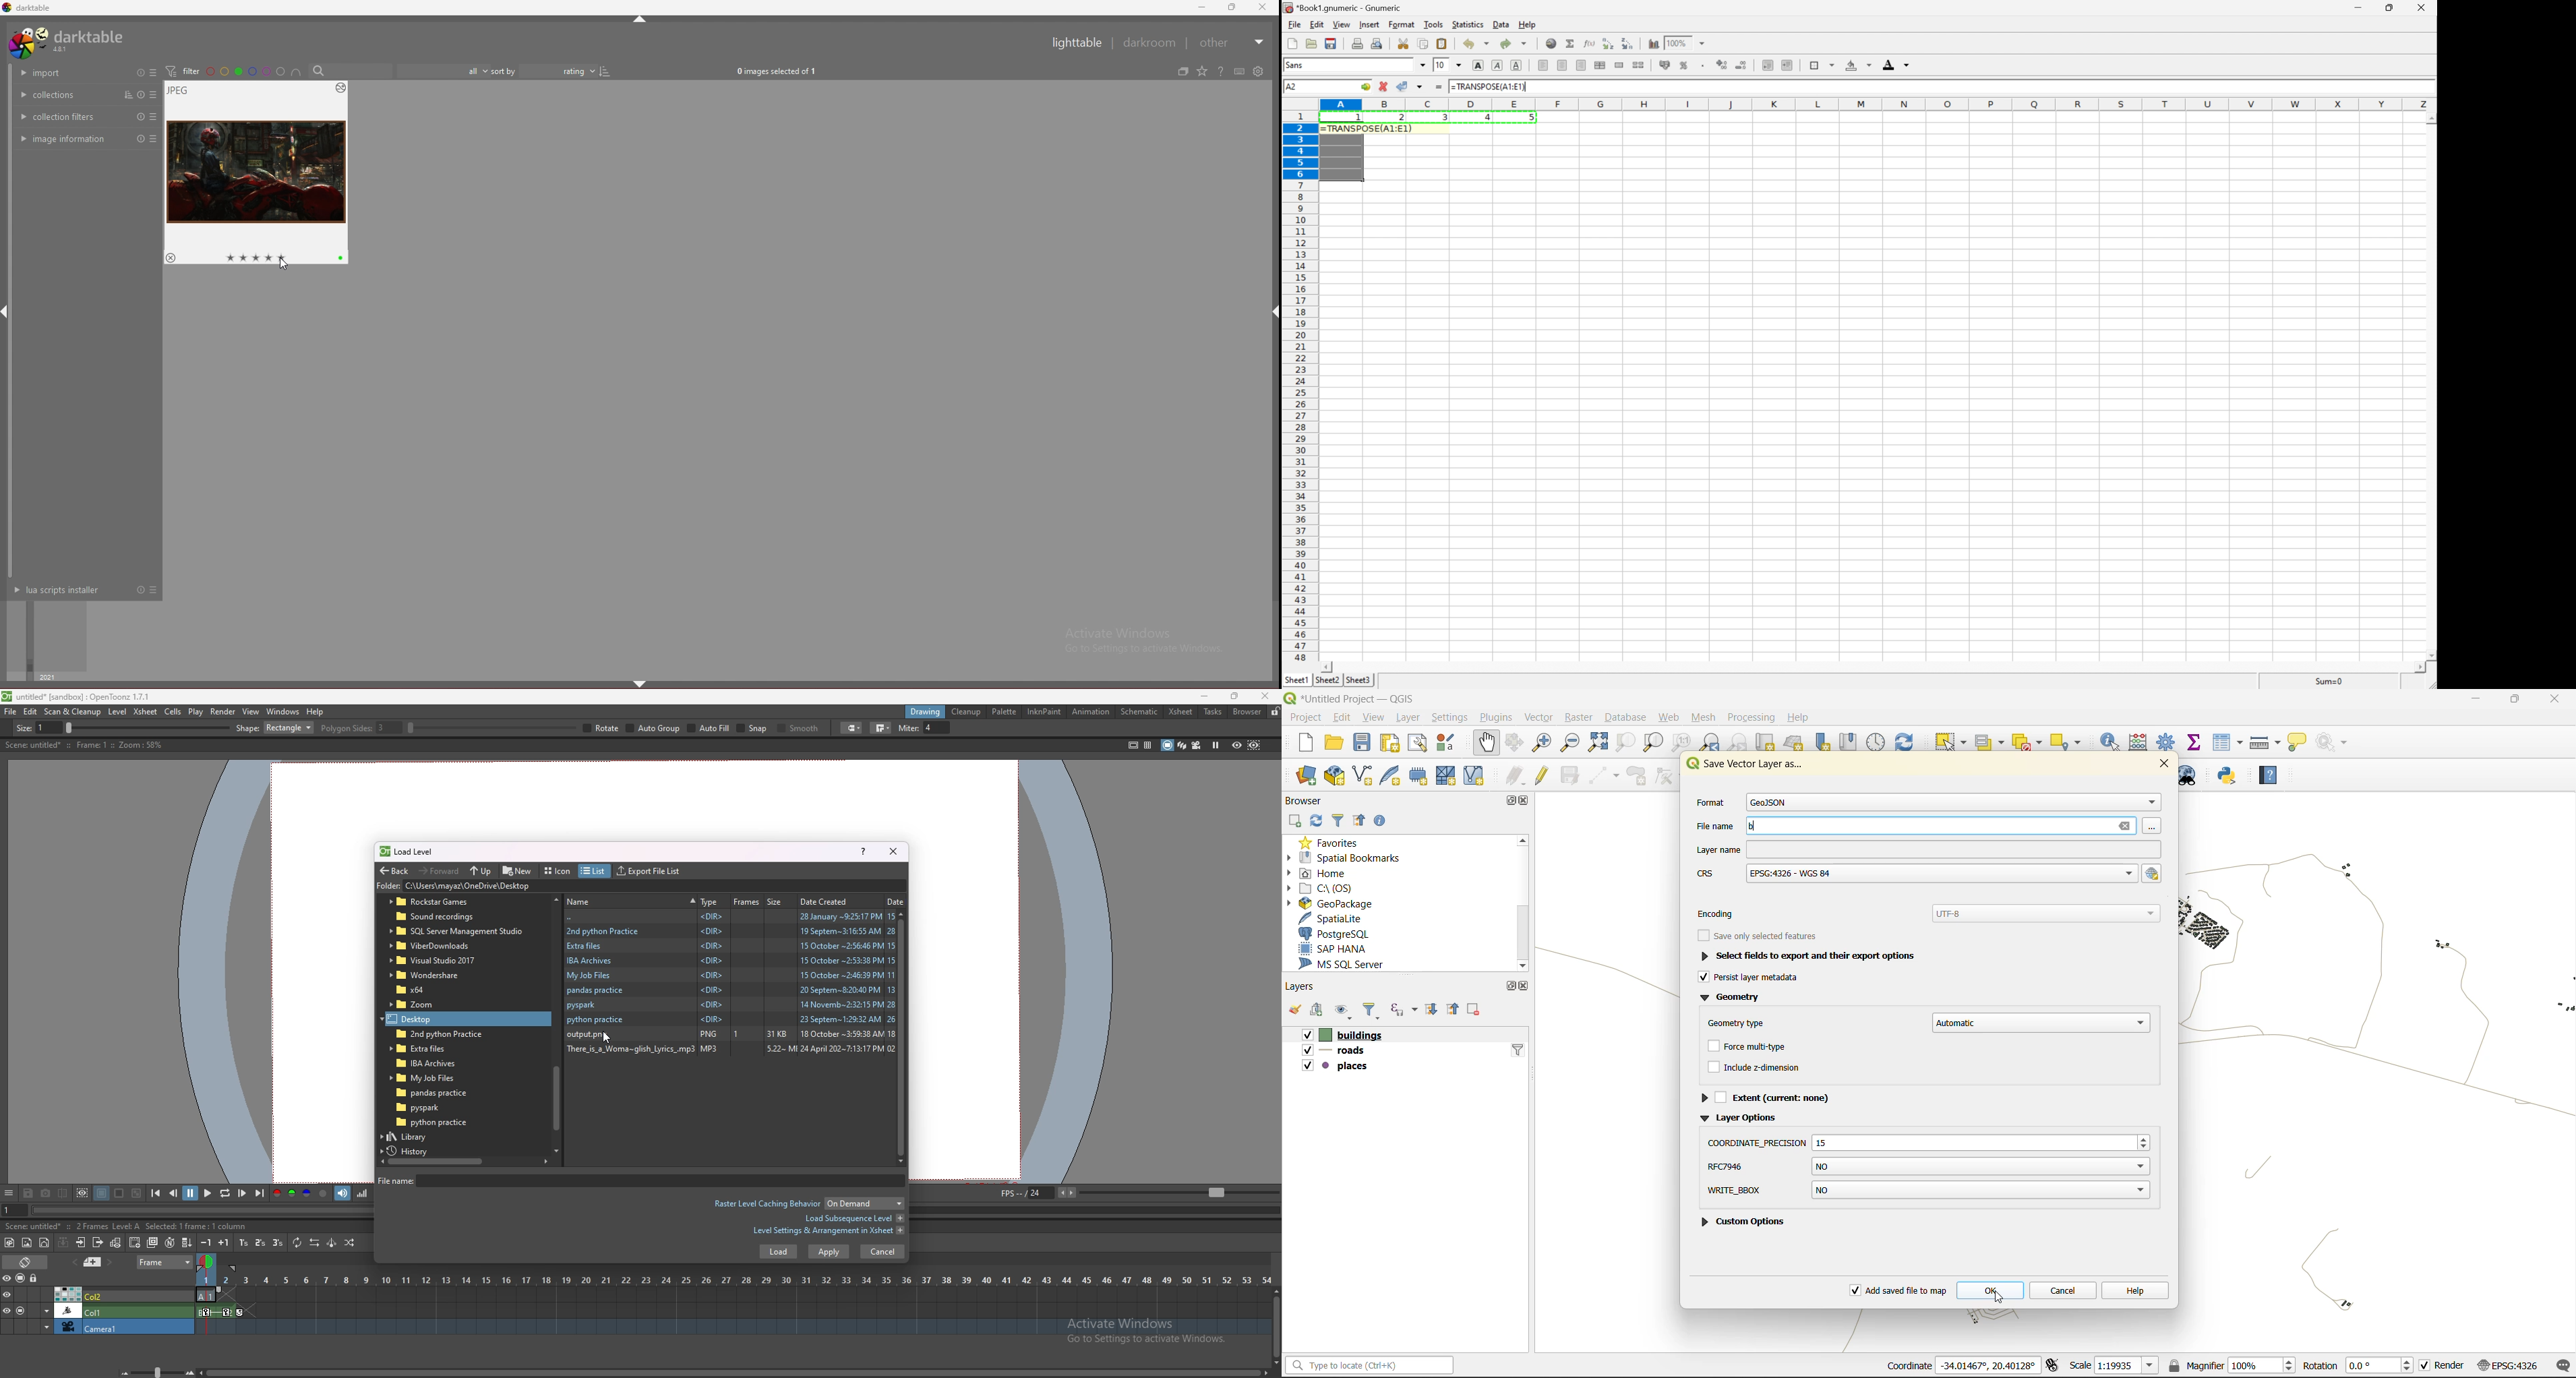  Describe the element at coordinates (1608, 42) in the screenshot. I see `Sort the selected region in ascending order based on the first column selected` at that location.